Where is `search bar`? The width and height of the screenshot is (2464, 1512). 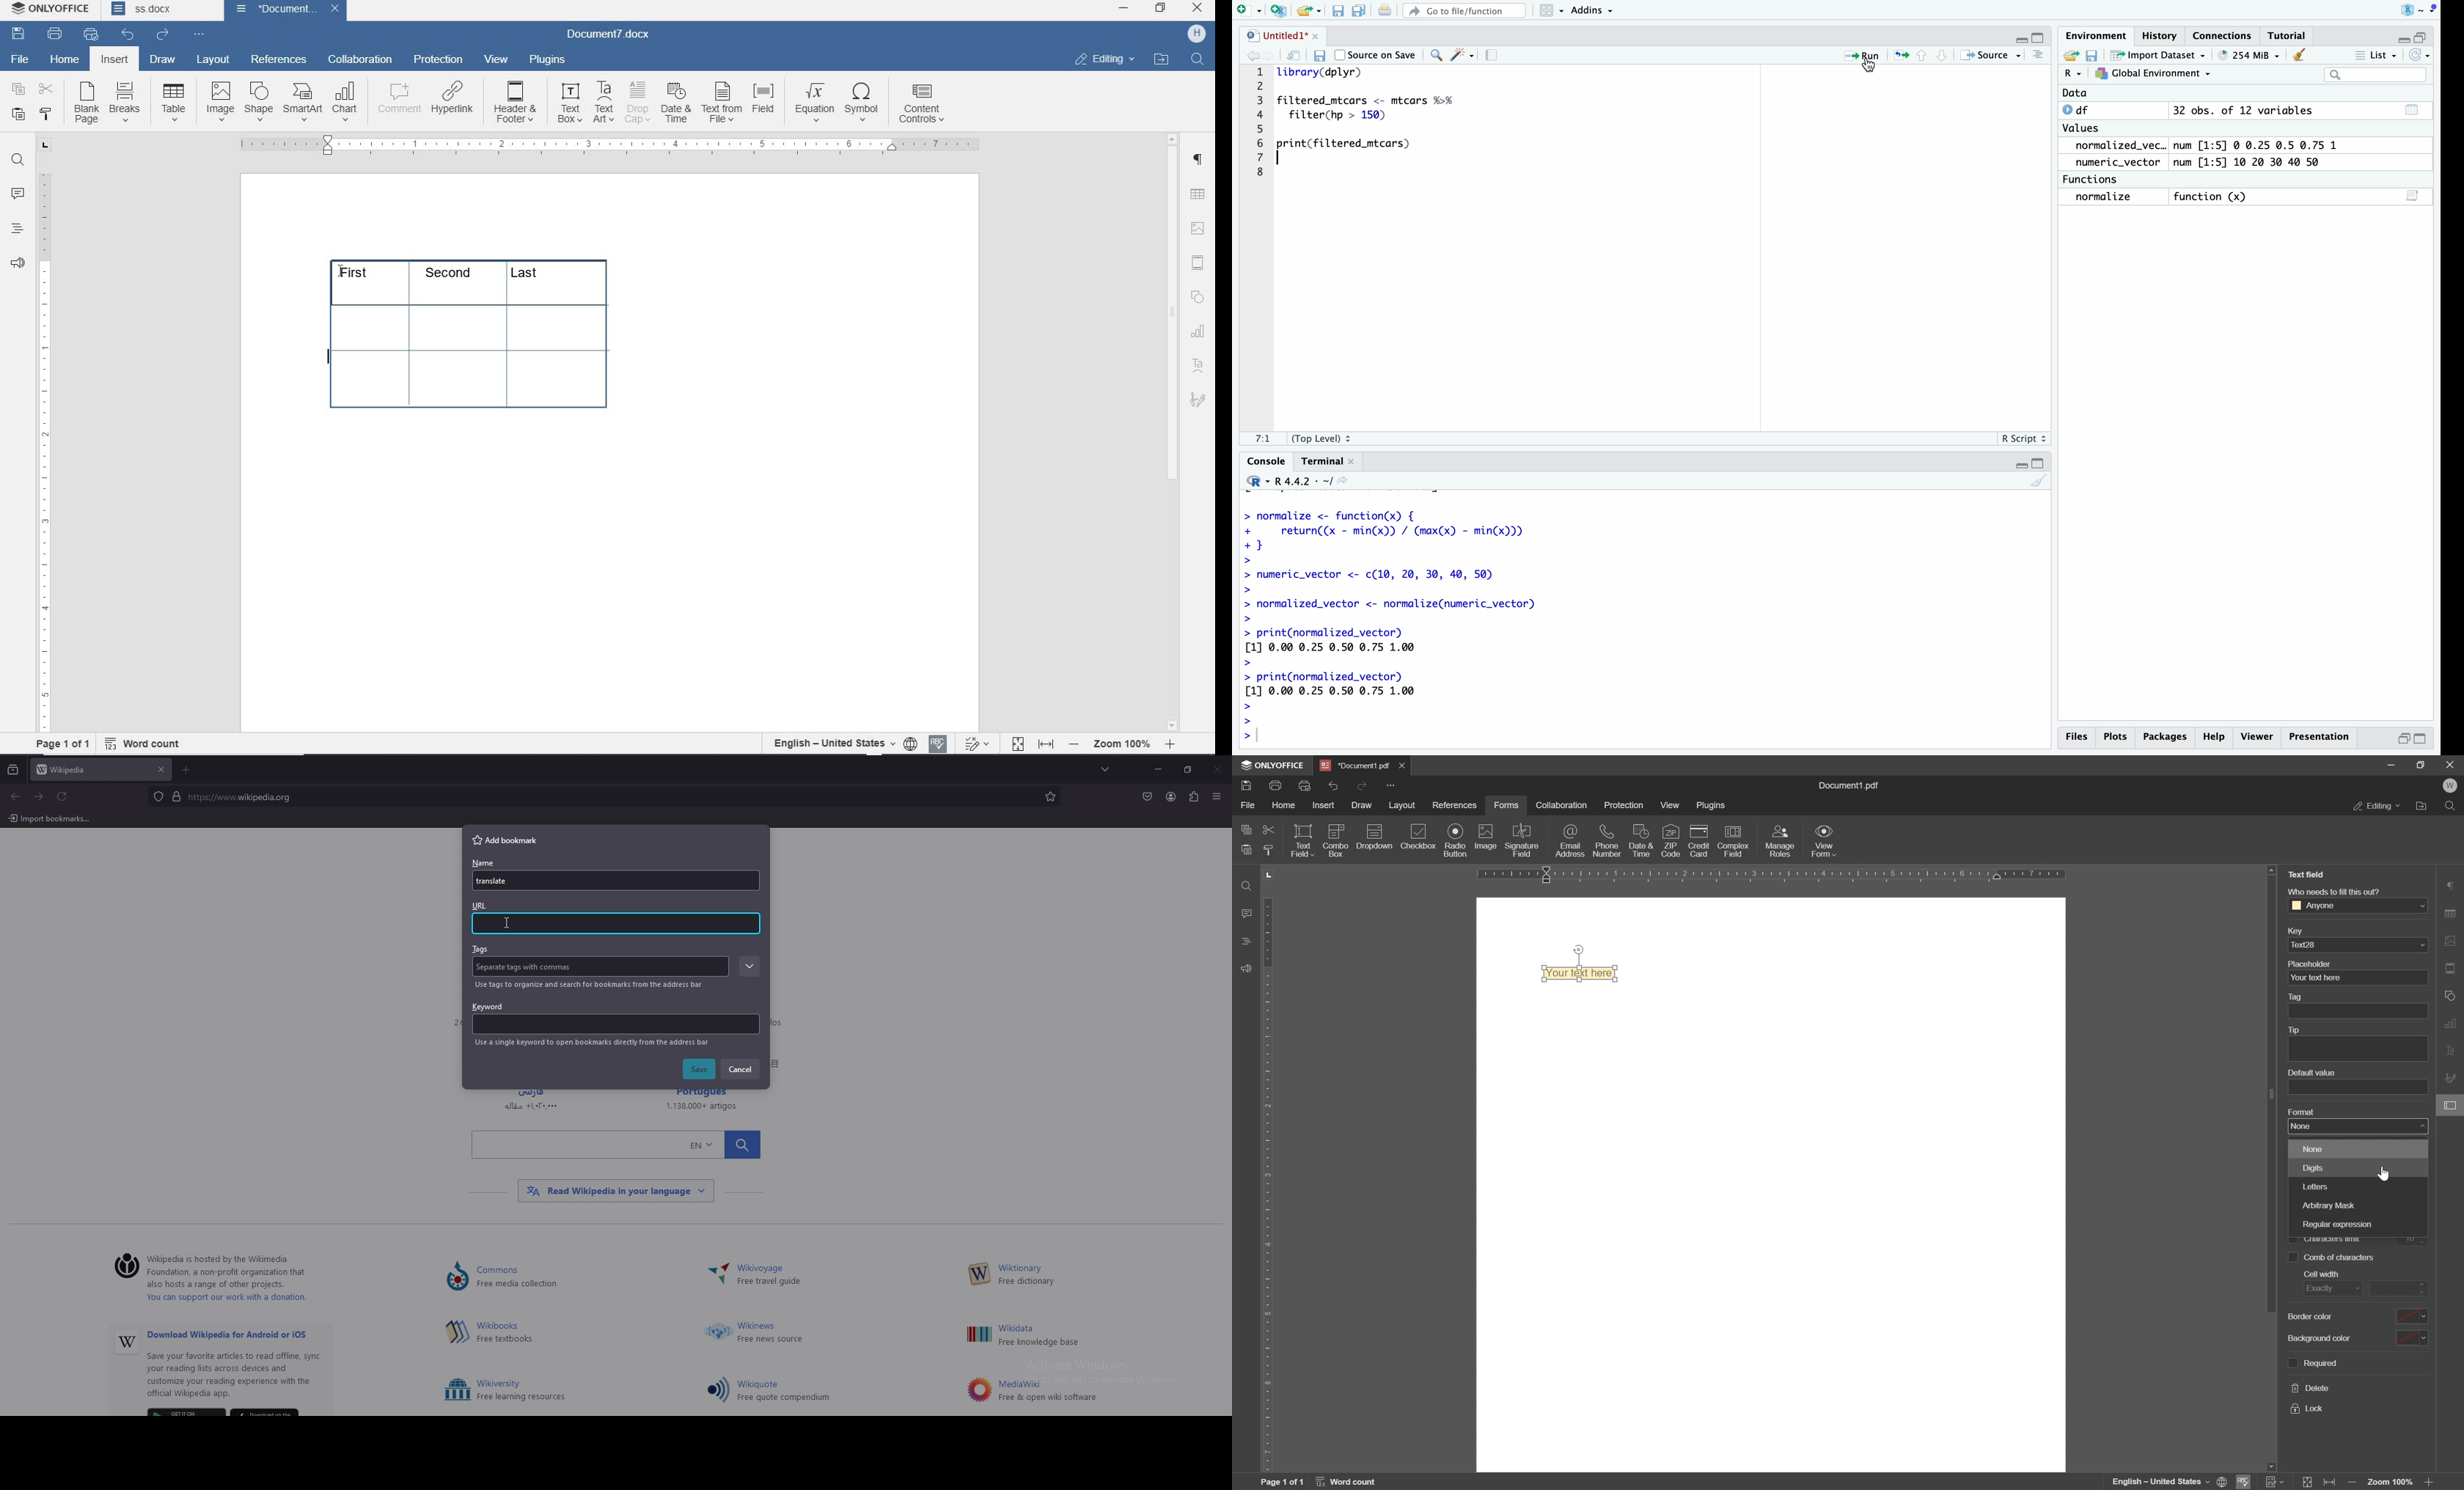
search bar is located at coordinates (2376, 76).